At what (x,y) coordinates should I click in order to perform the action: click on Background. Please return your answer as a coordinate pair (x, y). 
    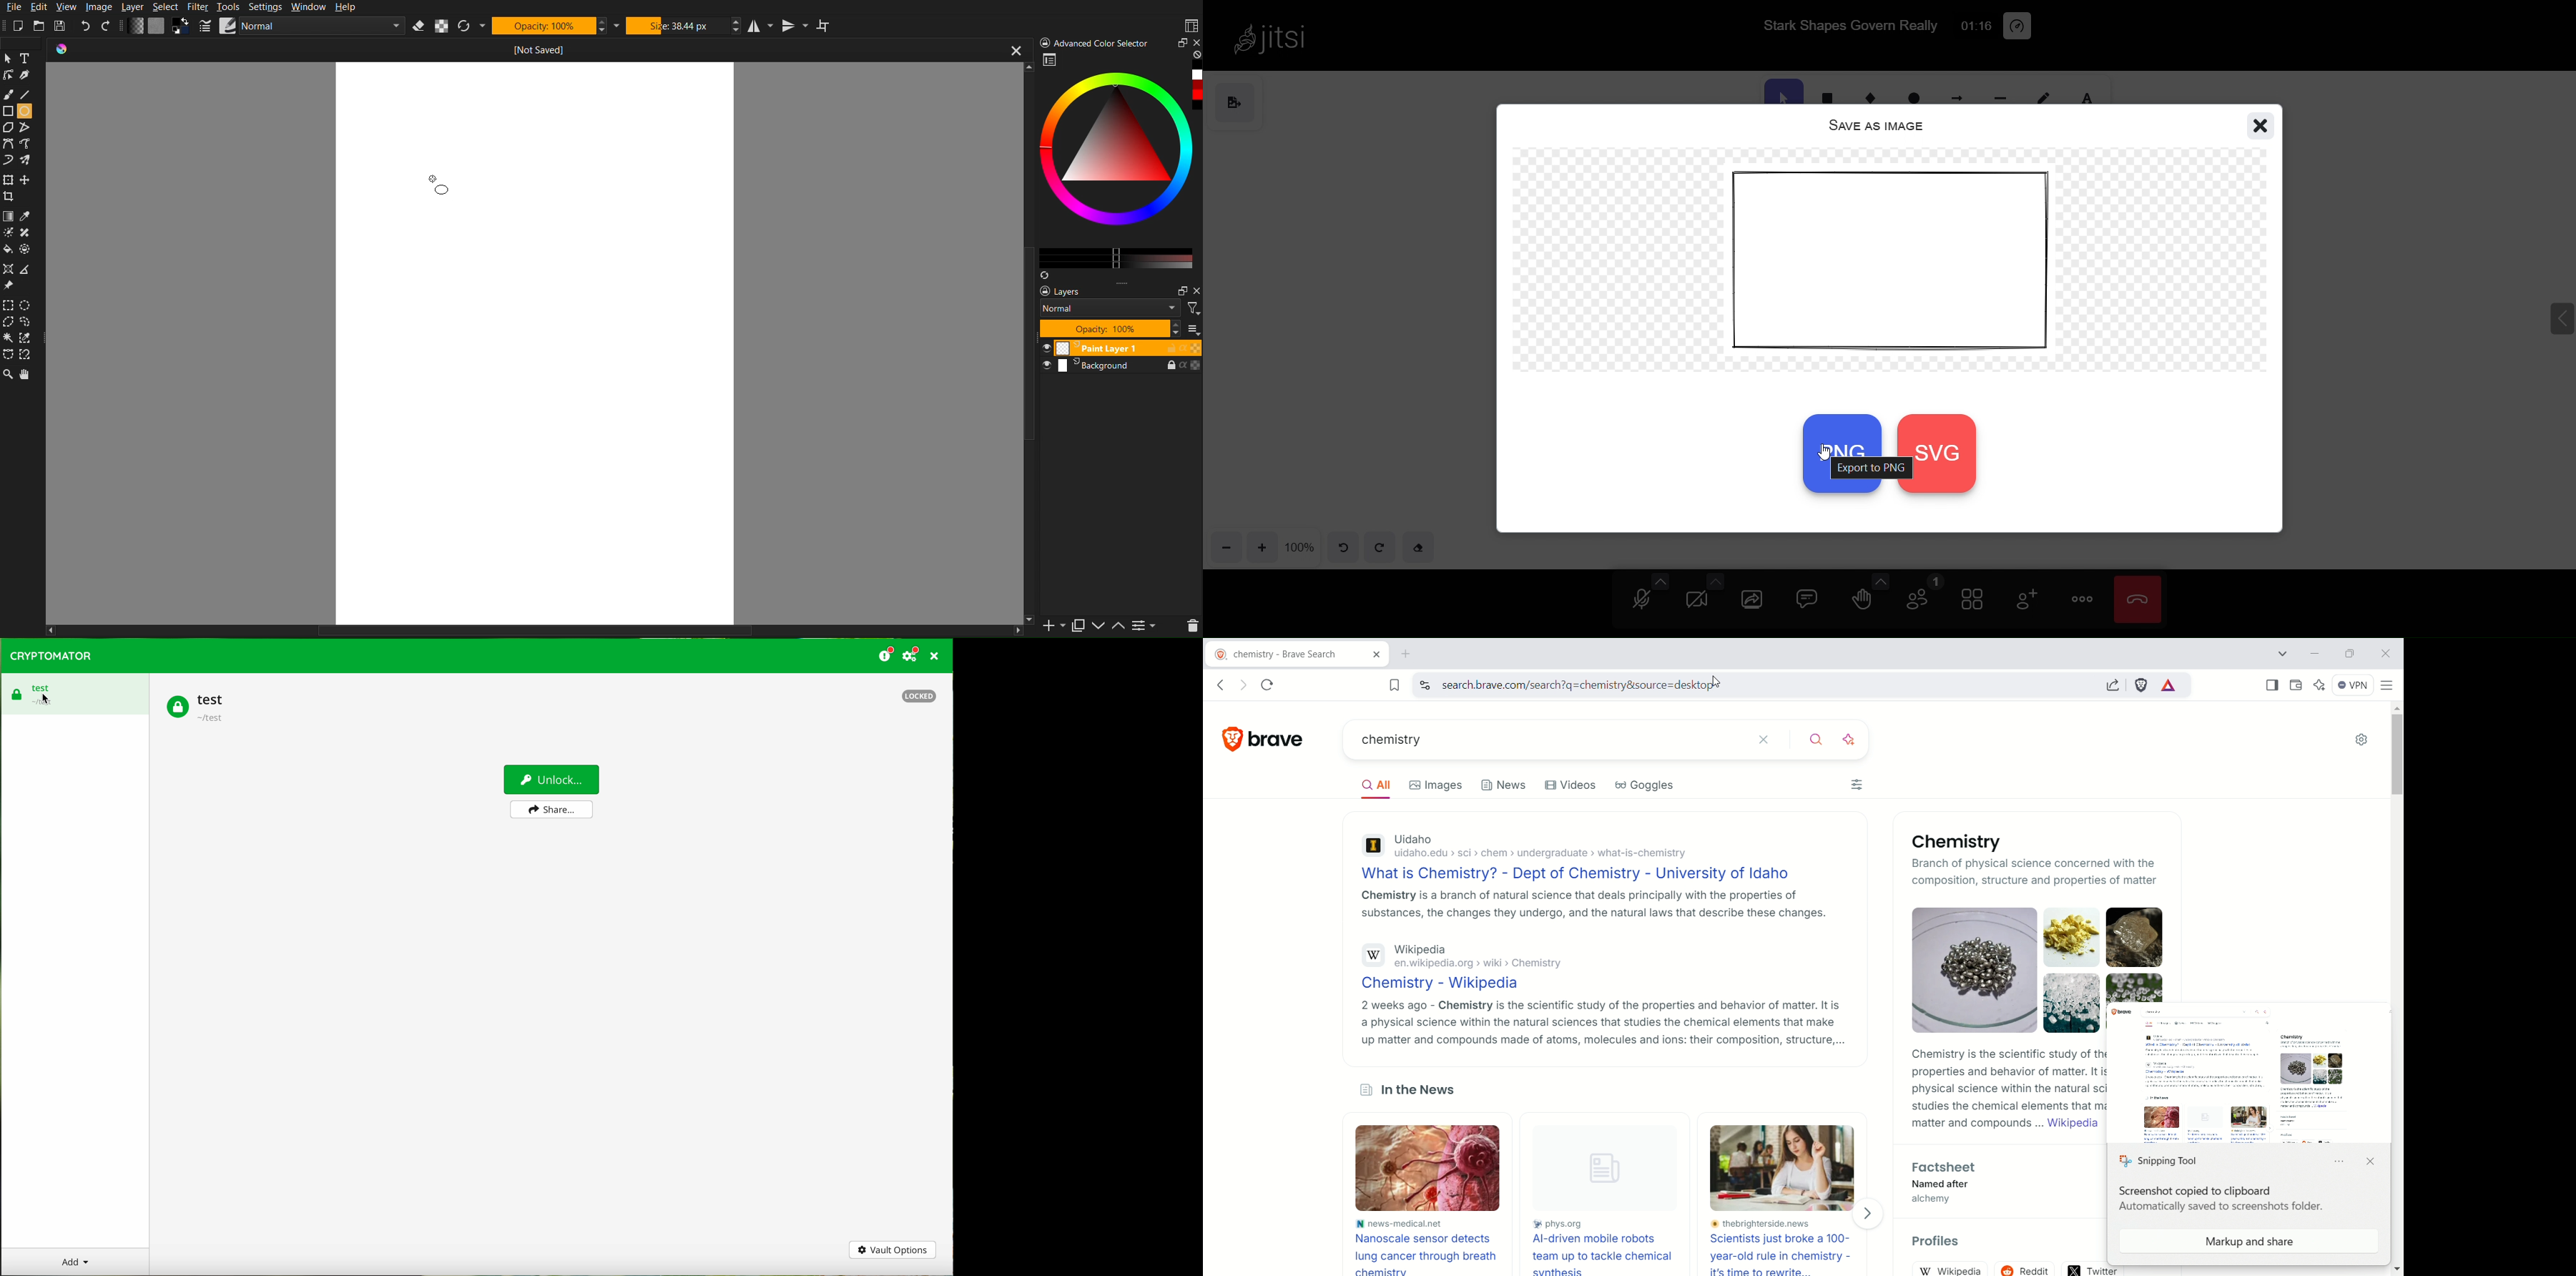
    Looking at the image, I should click on (1120, 367).